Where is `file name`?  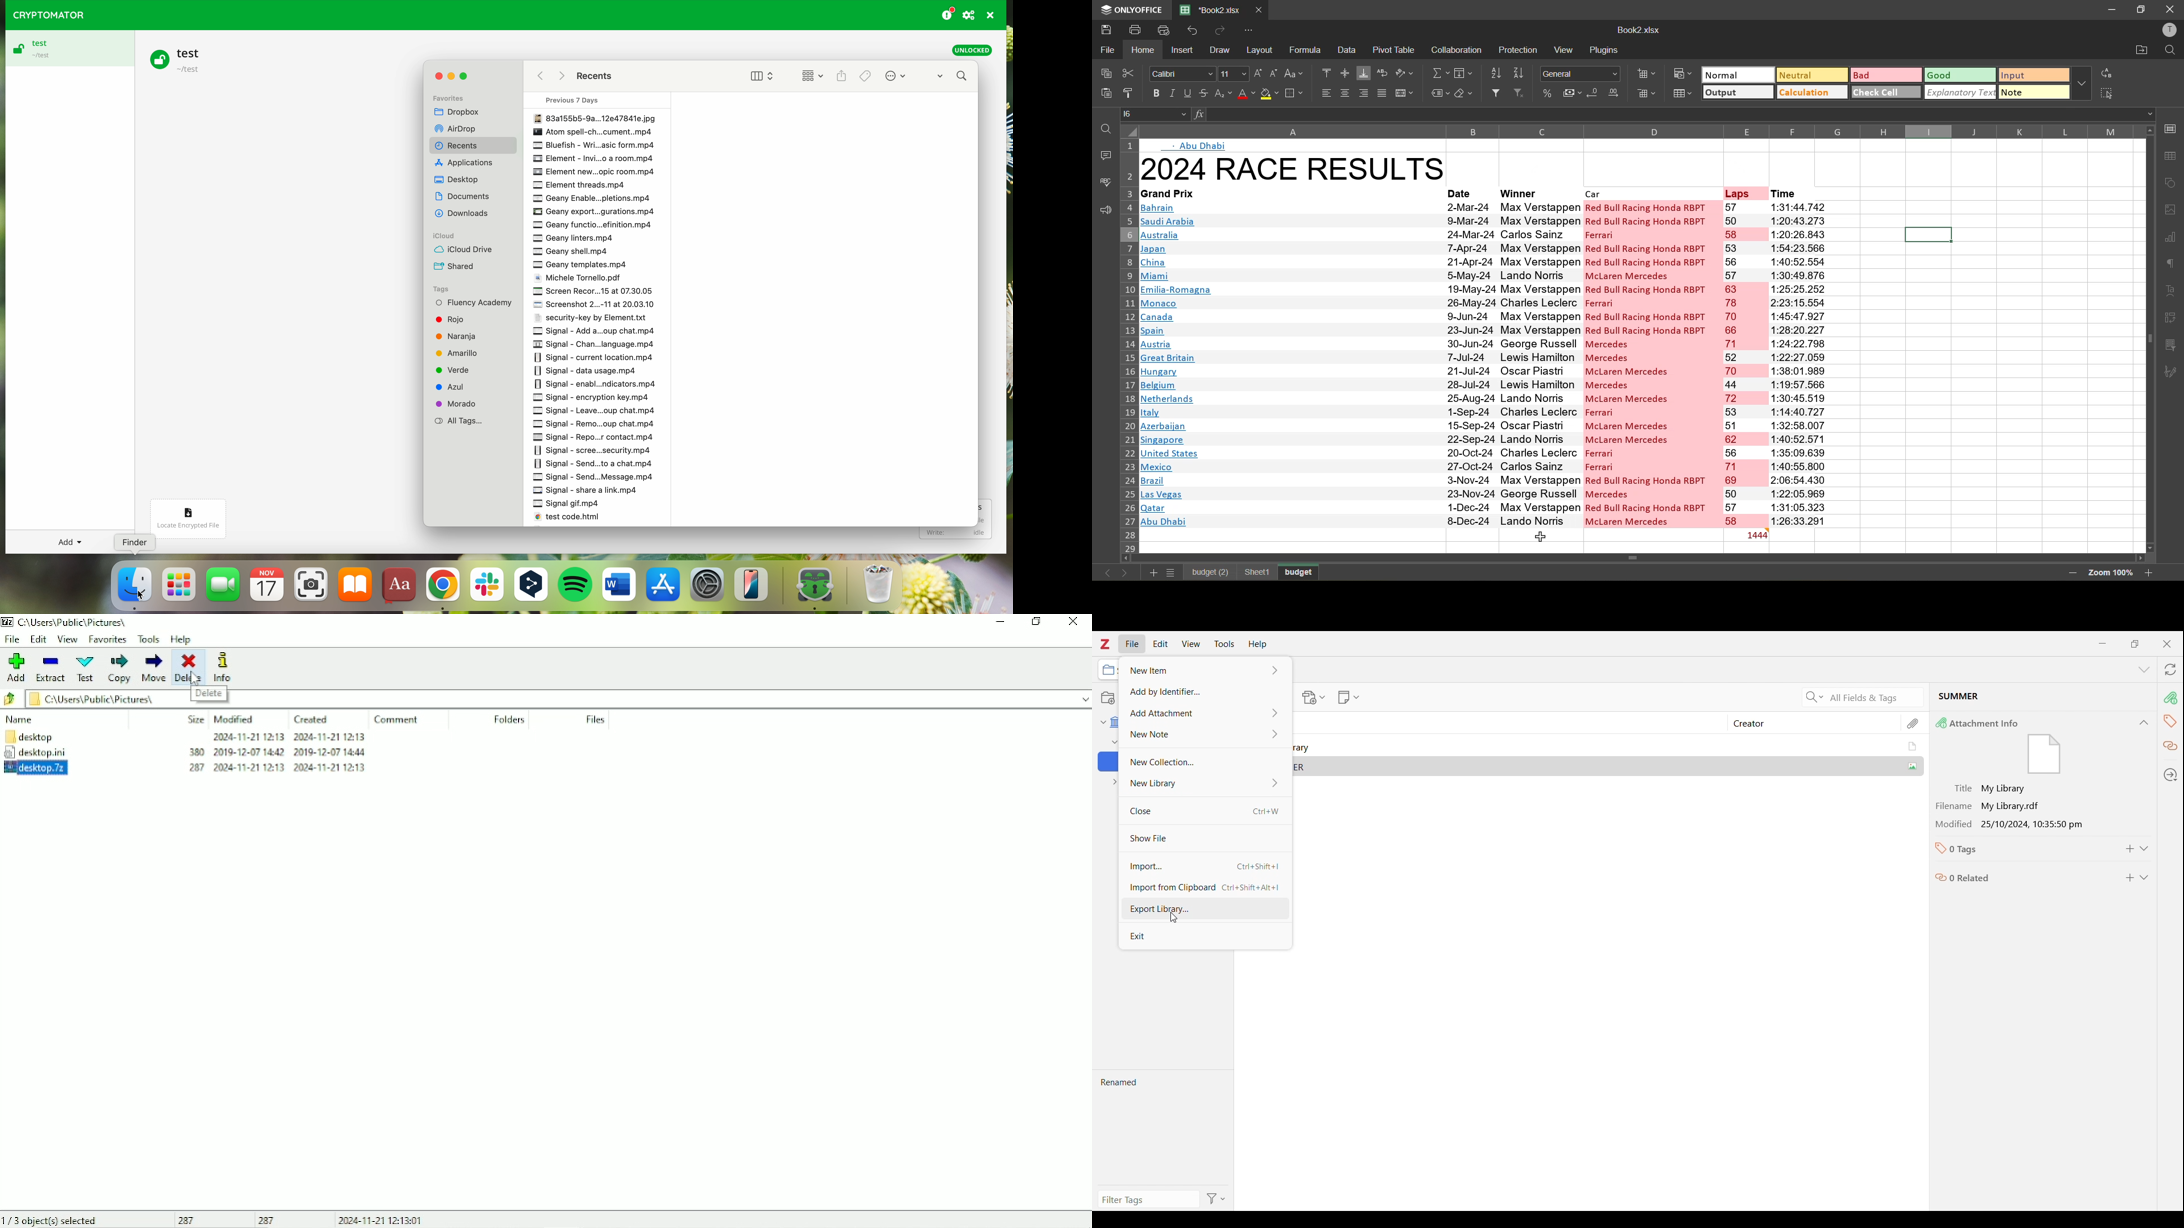 file name is located at coordinates (1638, 32).